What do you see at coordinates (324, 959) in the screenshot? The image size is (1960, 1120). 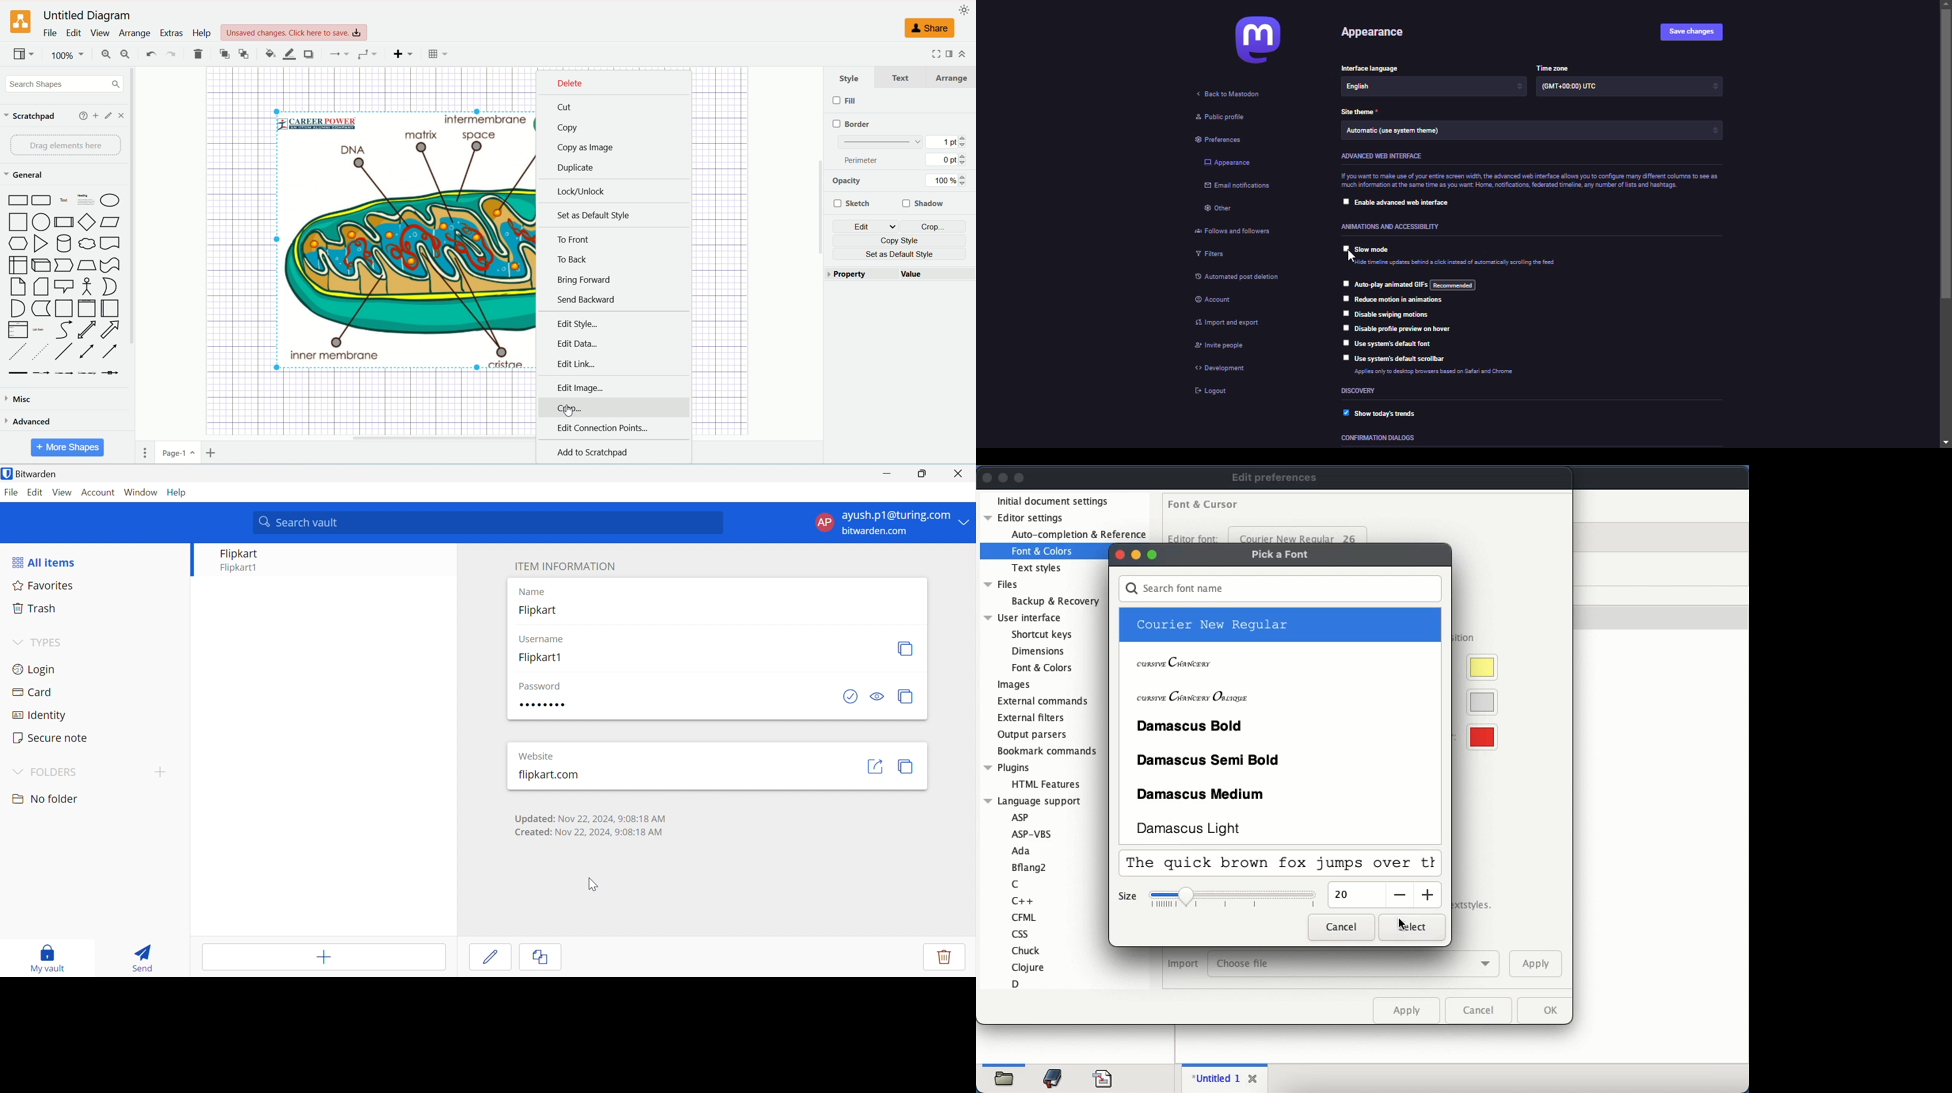 I see `Add item` at bounding box center [324, 959].